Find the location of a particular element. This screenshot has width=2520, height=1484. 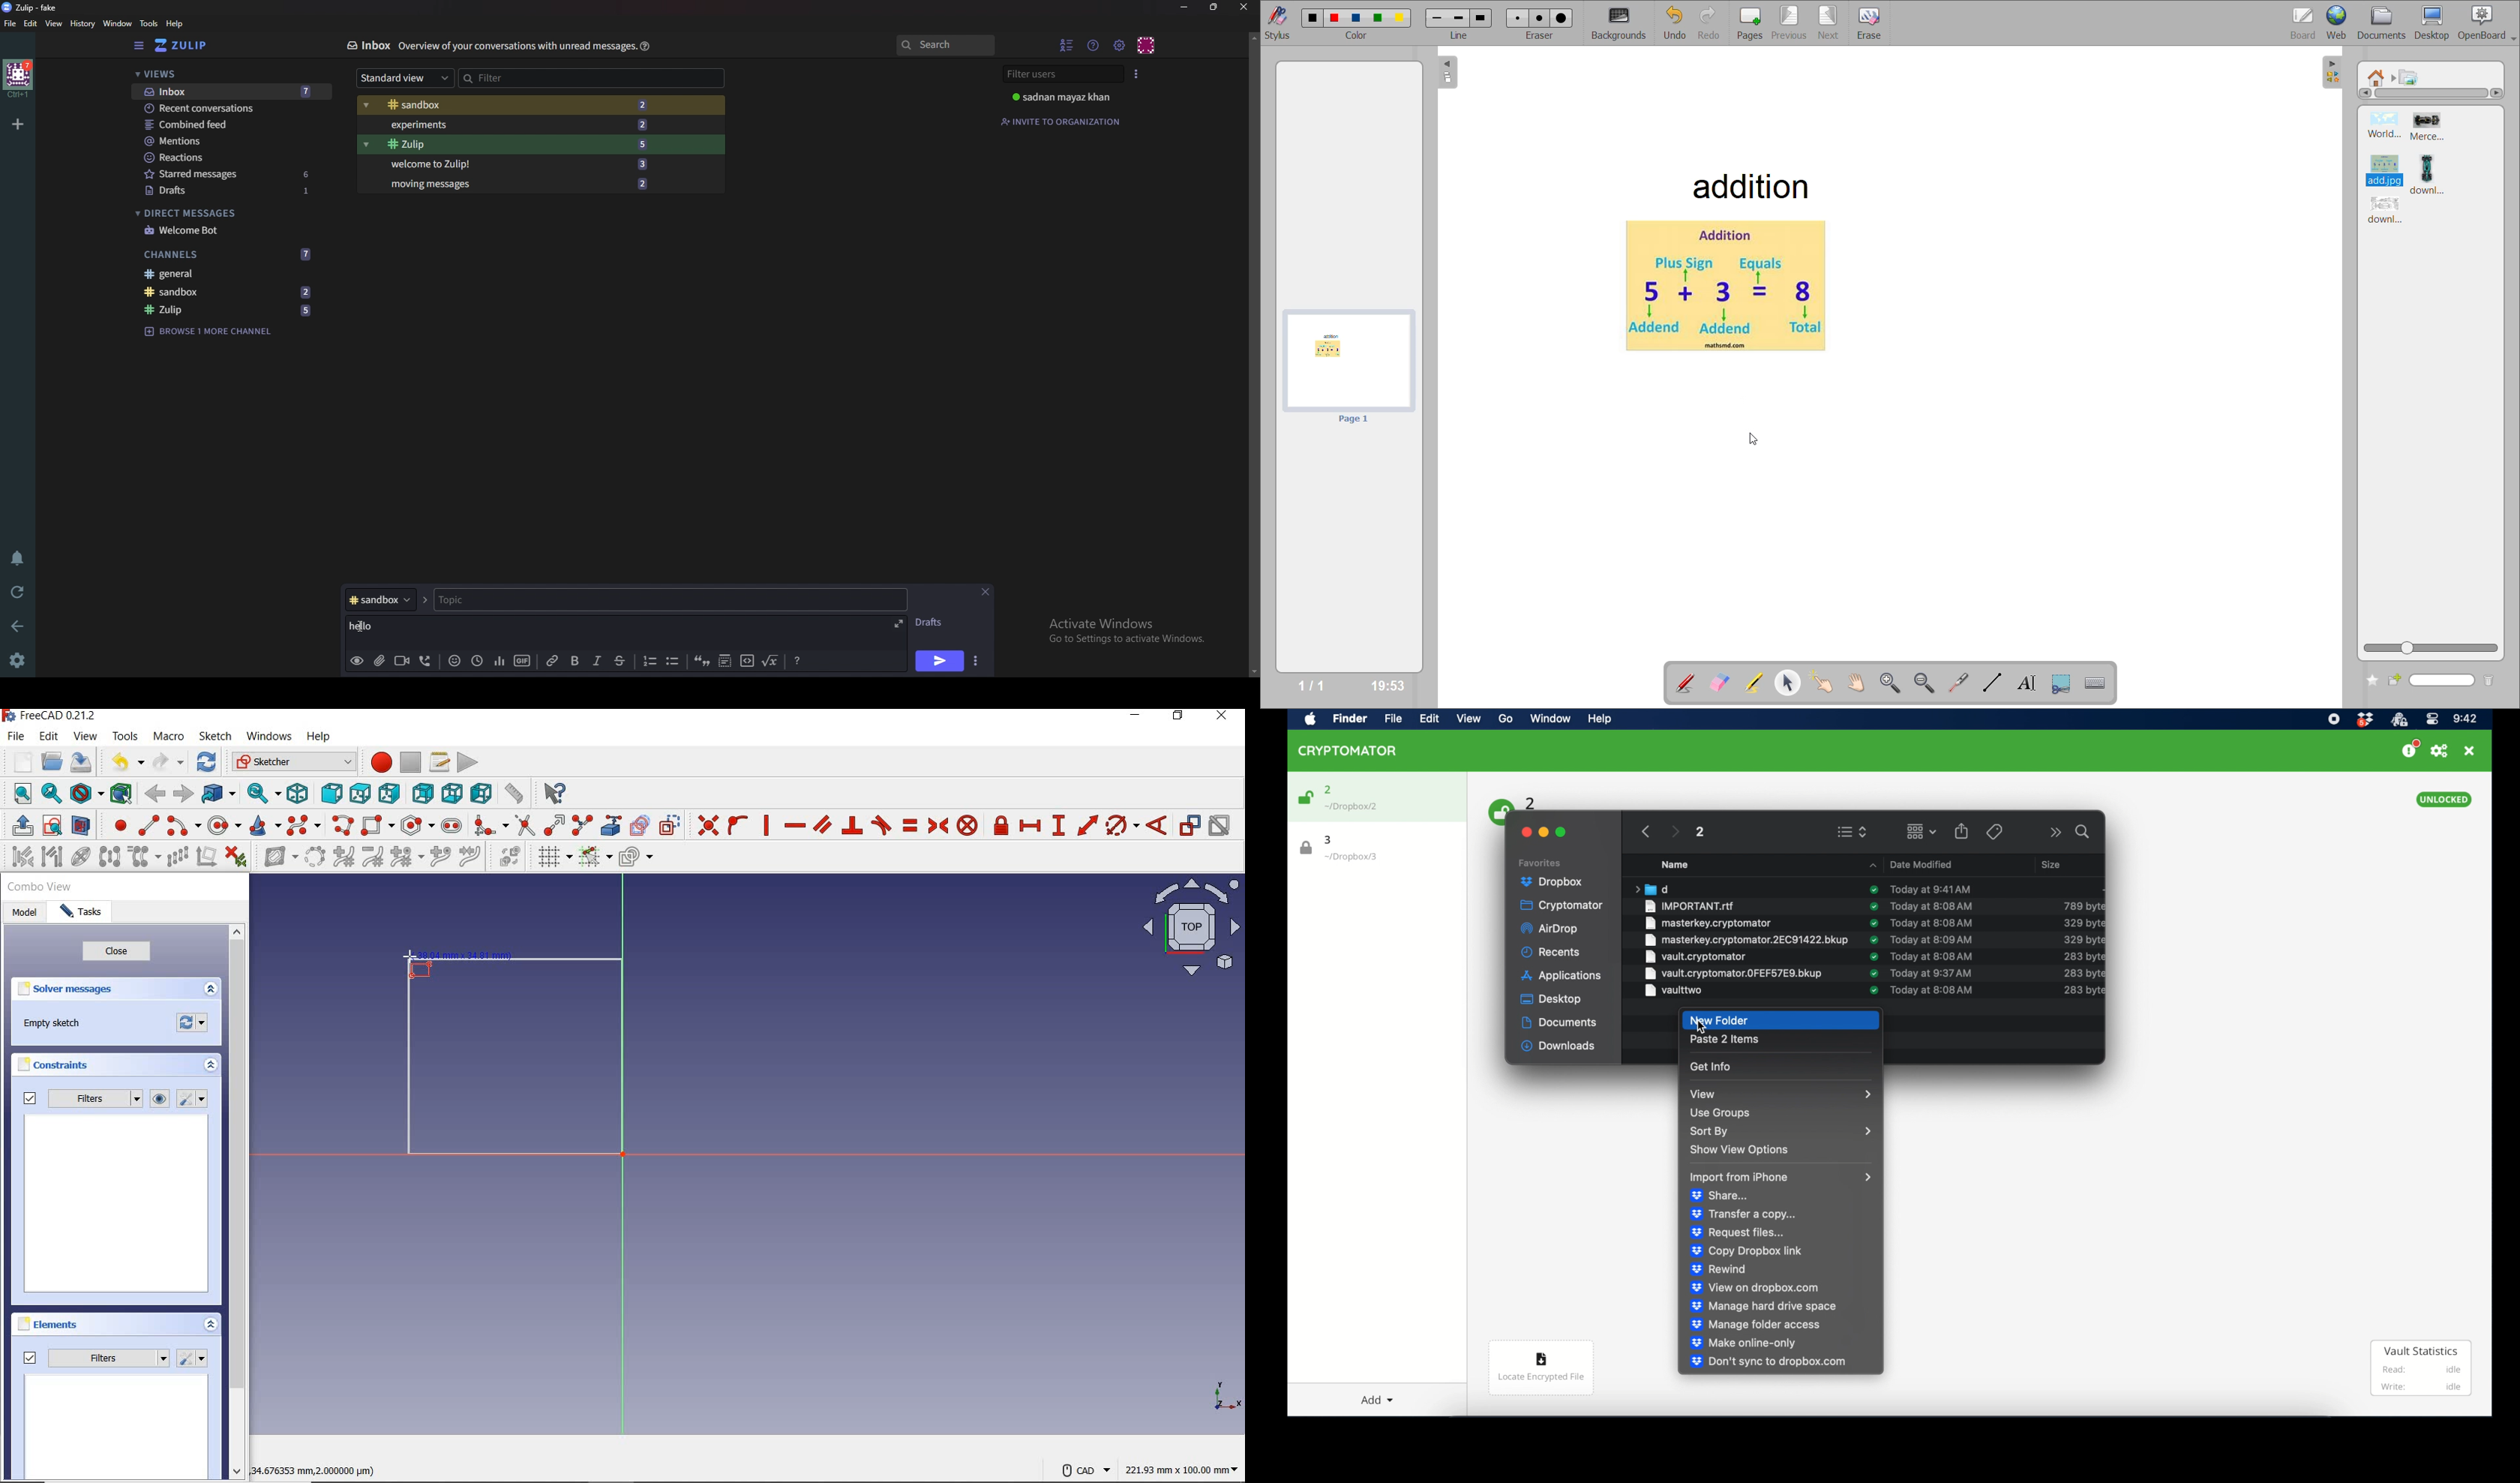

important is located at coordinates (1691, 906).